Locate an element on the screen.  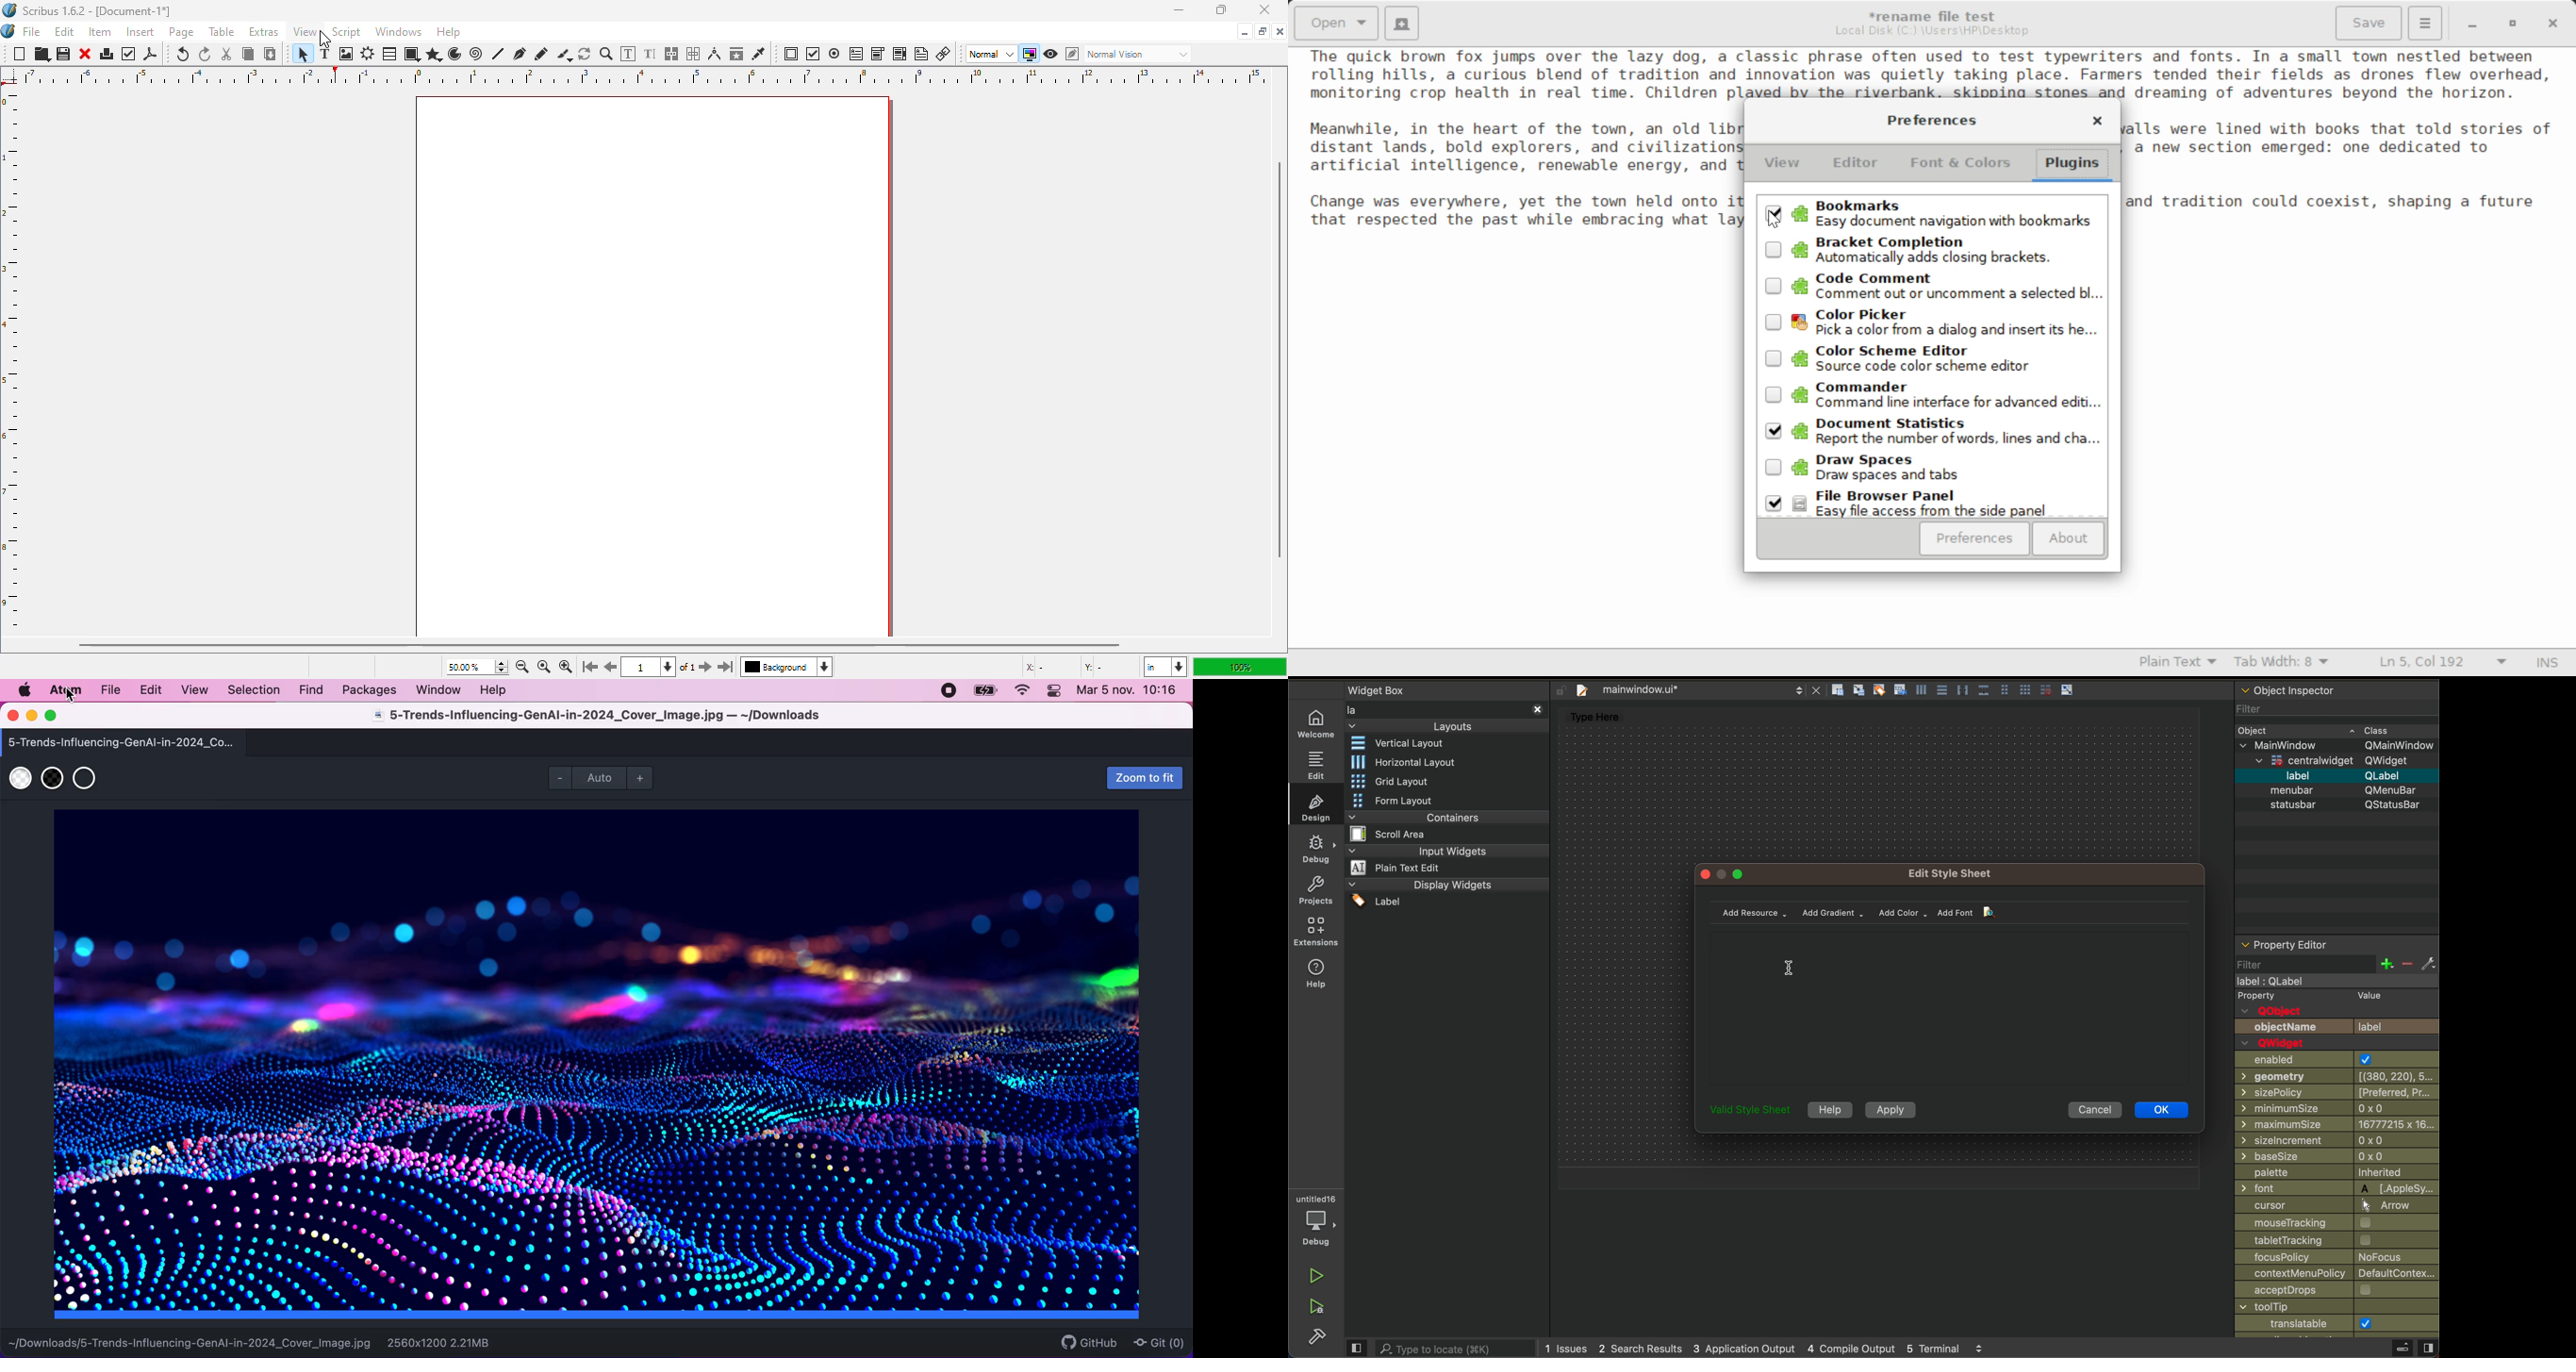
4 compile output is located at coordinates (1851, 1346).